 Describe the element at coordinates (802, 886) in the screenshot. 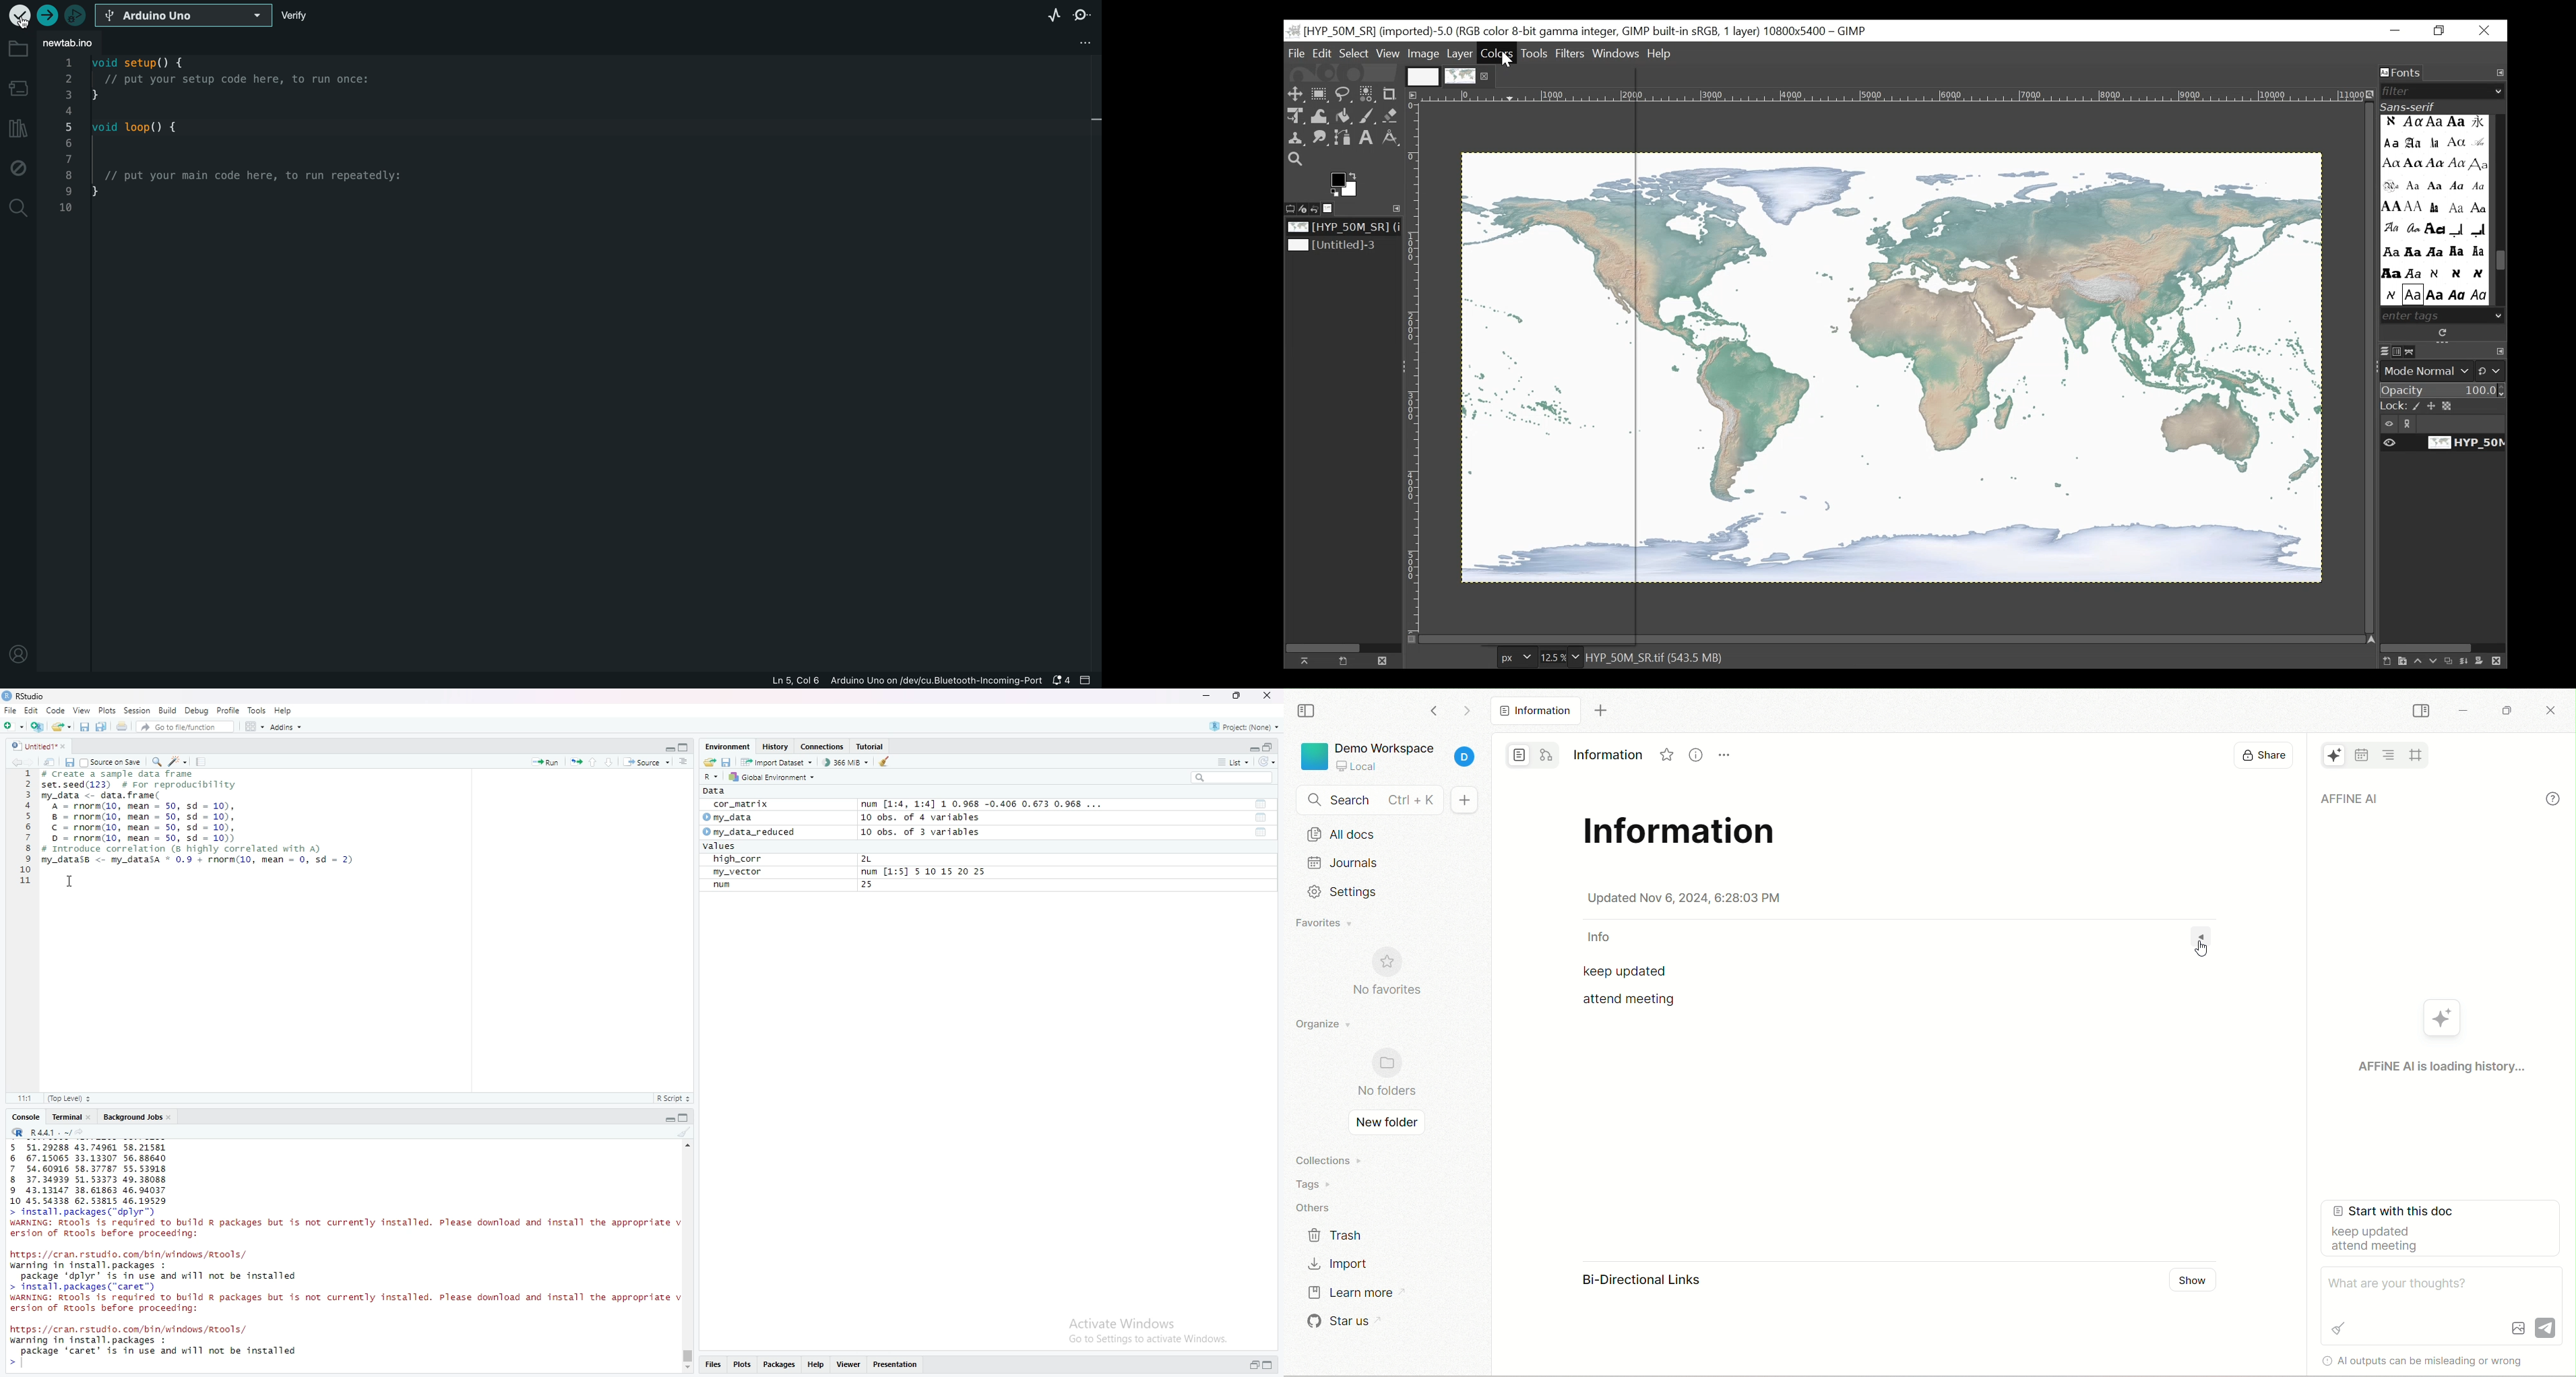

I see `num 25` at that location.